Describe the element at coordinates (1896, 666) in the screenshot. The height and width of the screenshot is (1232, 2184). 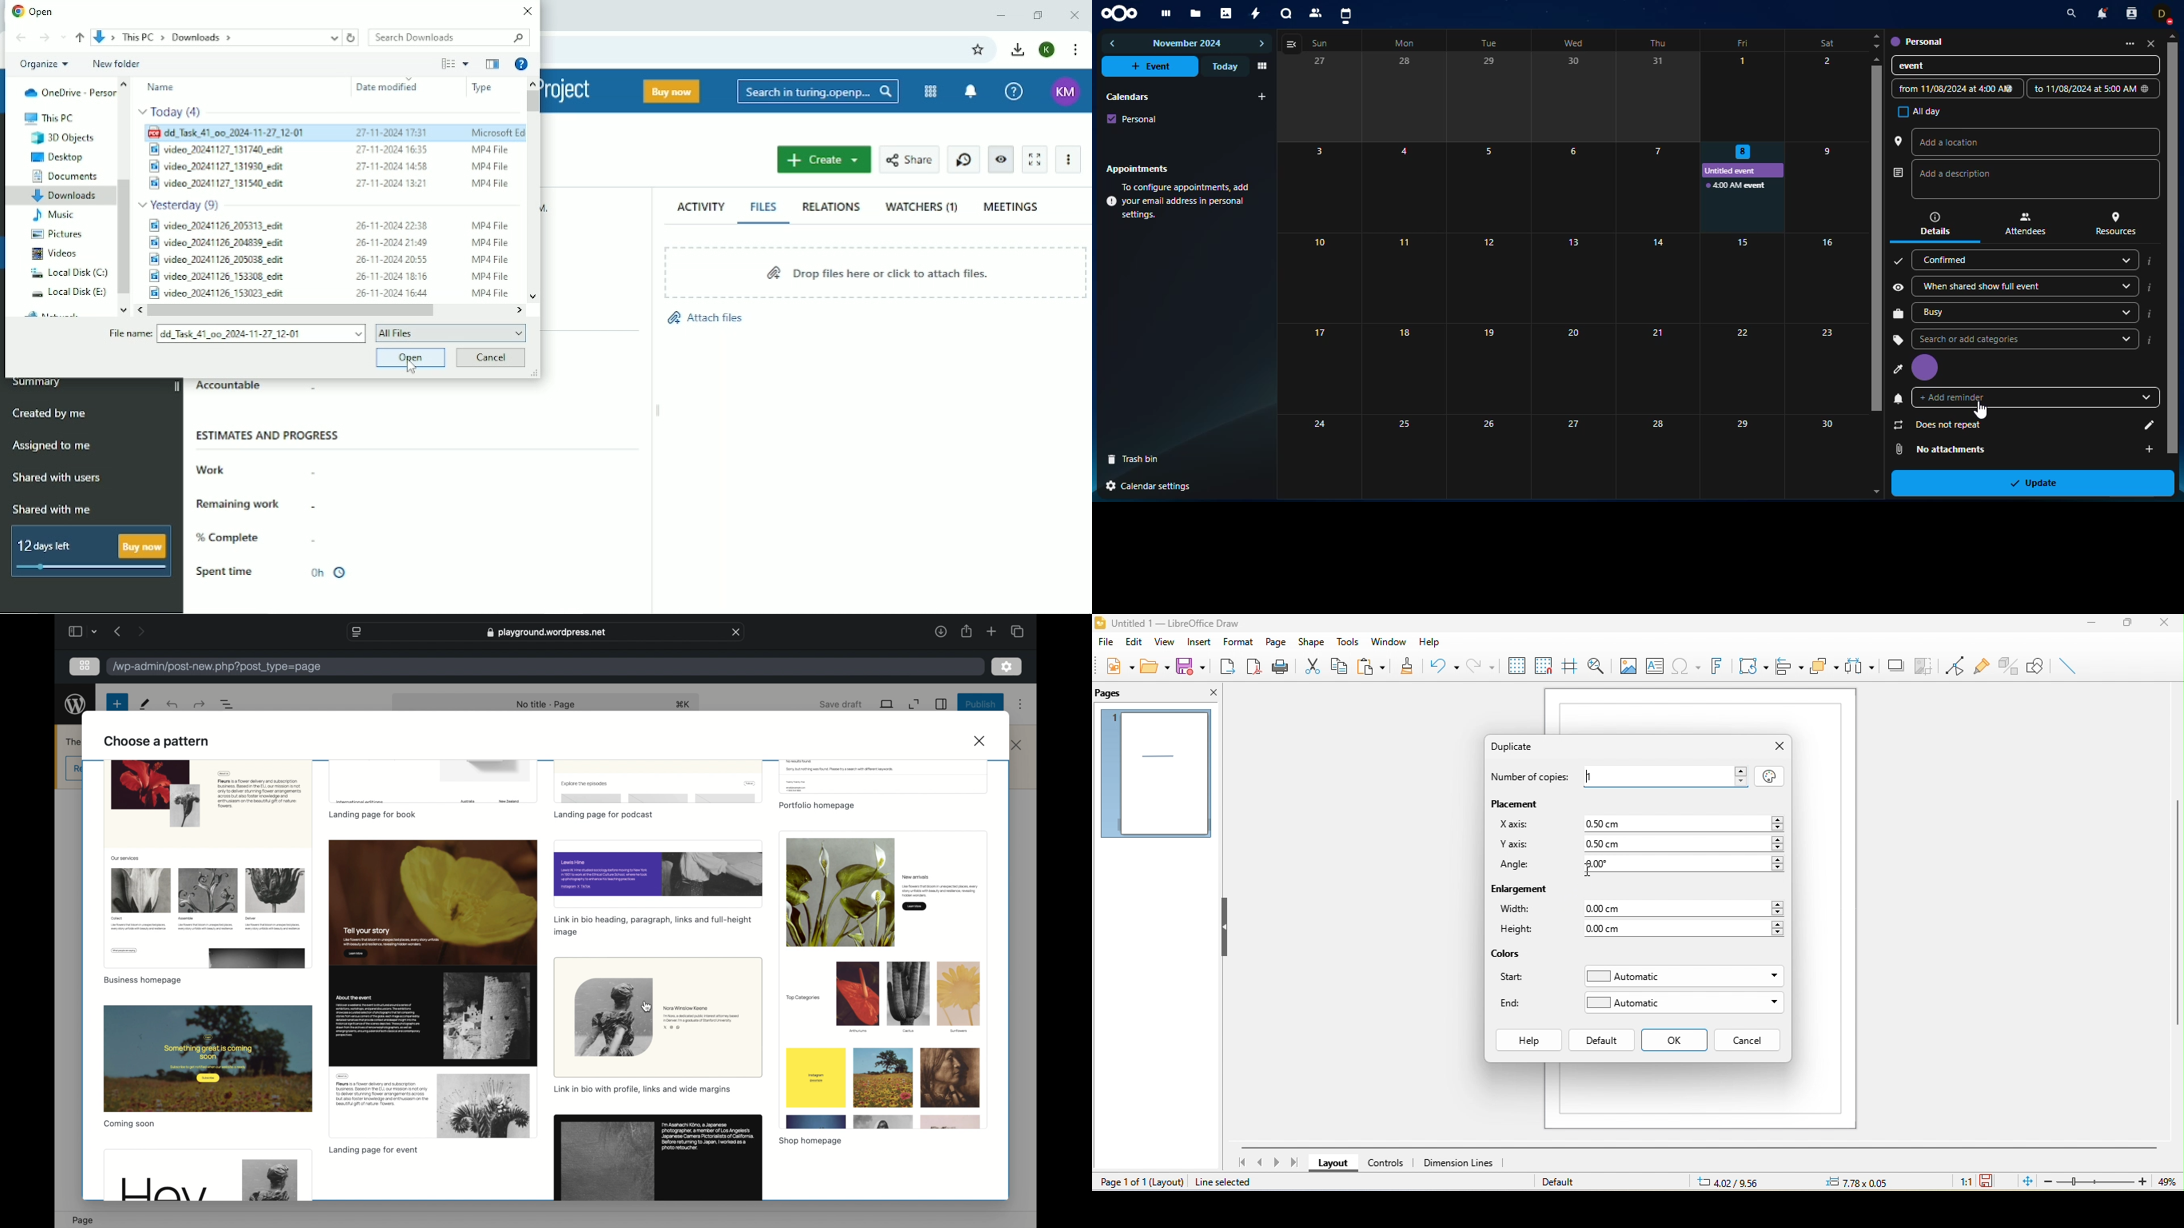
I see `shadow` at that location.